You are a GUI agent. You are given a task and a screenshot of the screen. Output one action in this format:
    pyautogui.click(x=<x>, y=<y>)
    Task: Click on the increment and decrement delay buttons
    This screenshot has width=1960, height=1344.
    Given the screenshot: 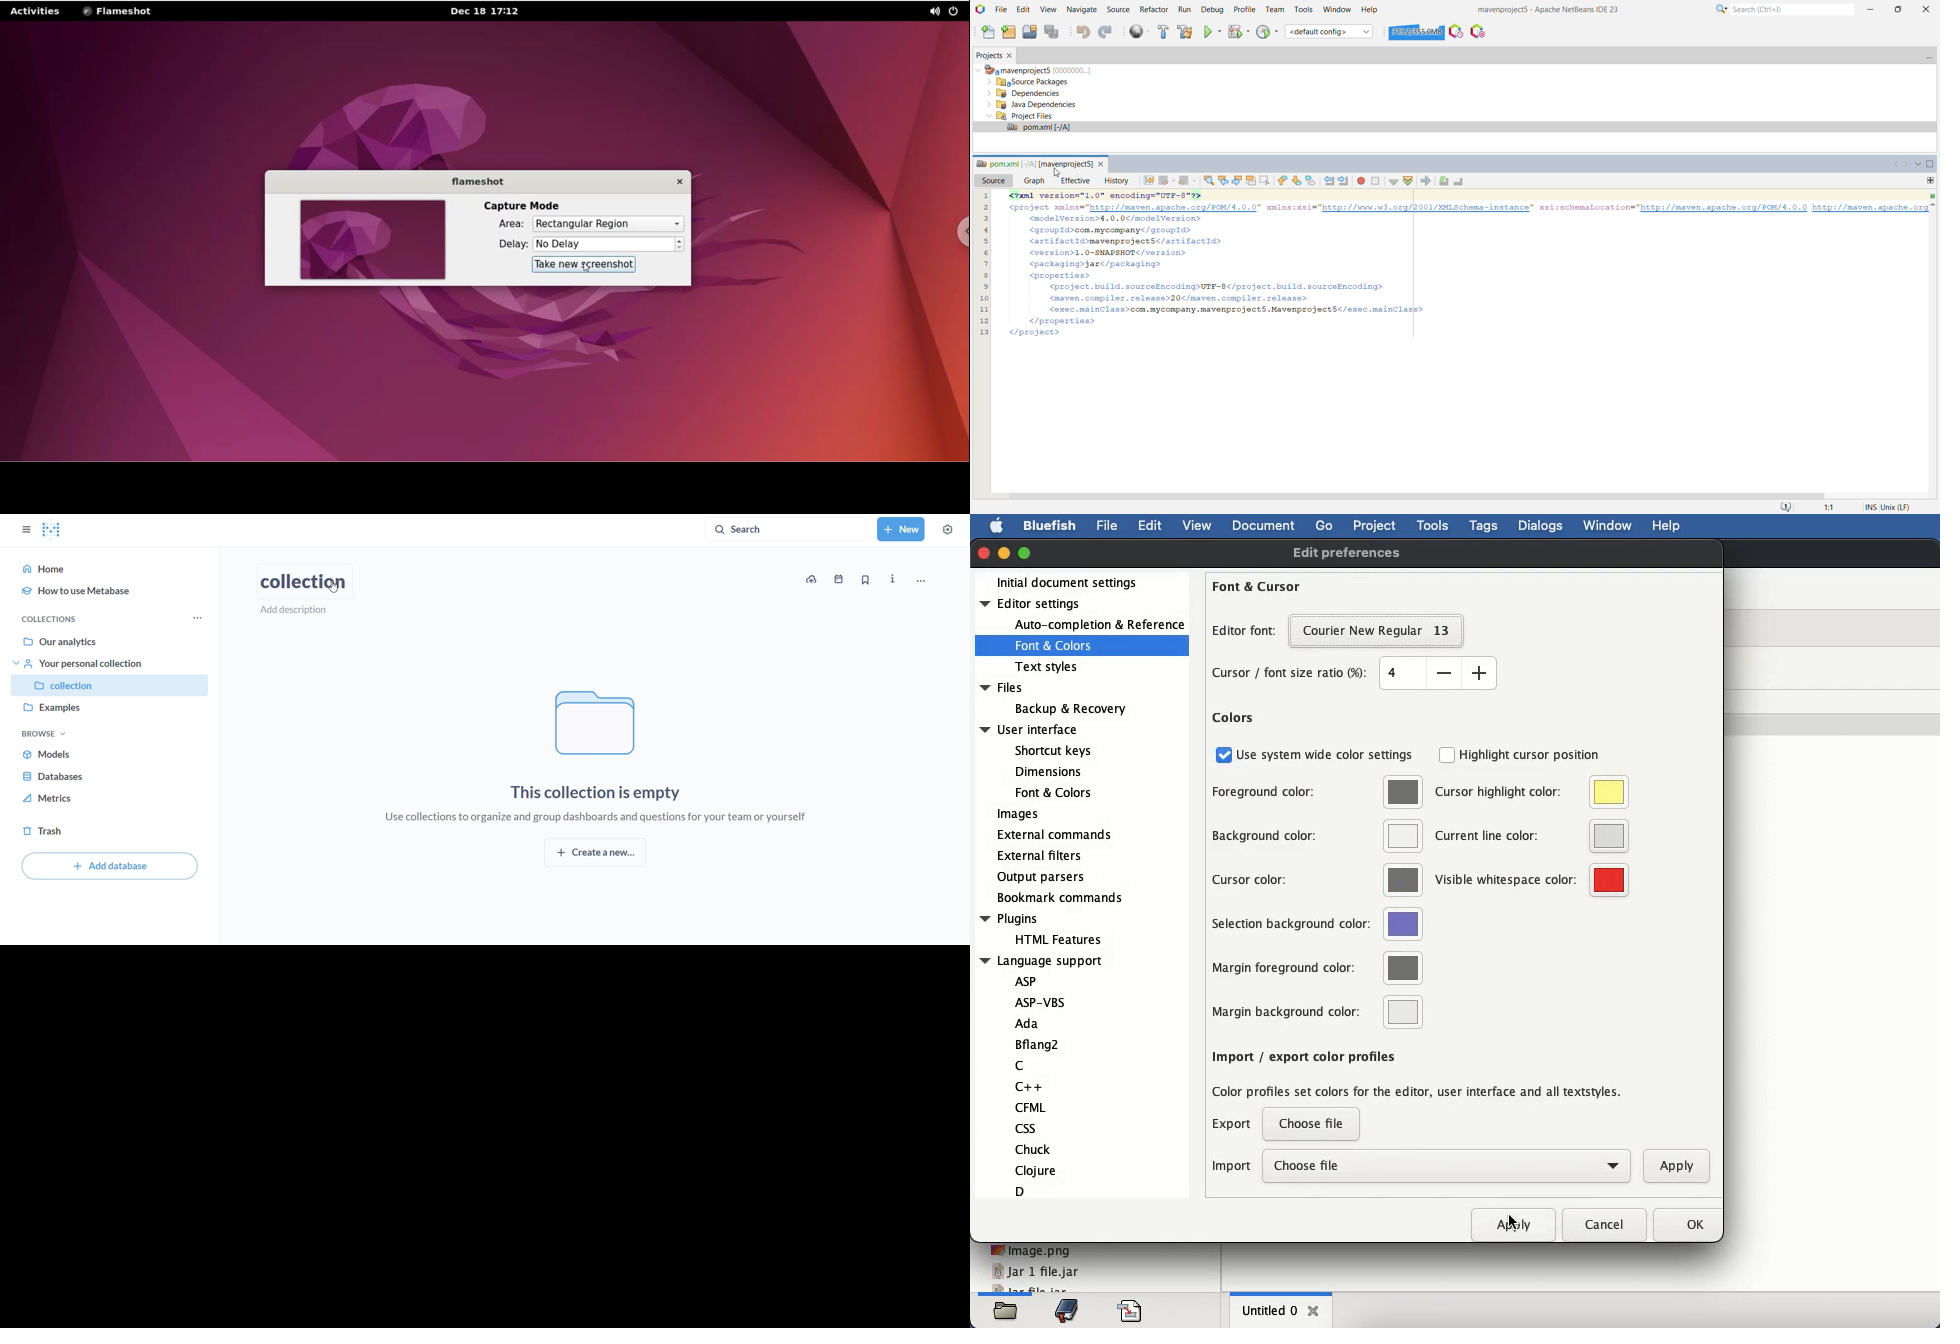 What is the action you would take?
    pyautogui.click(x=680, y=245)
    